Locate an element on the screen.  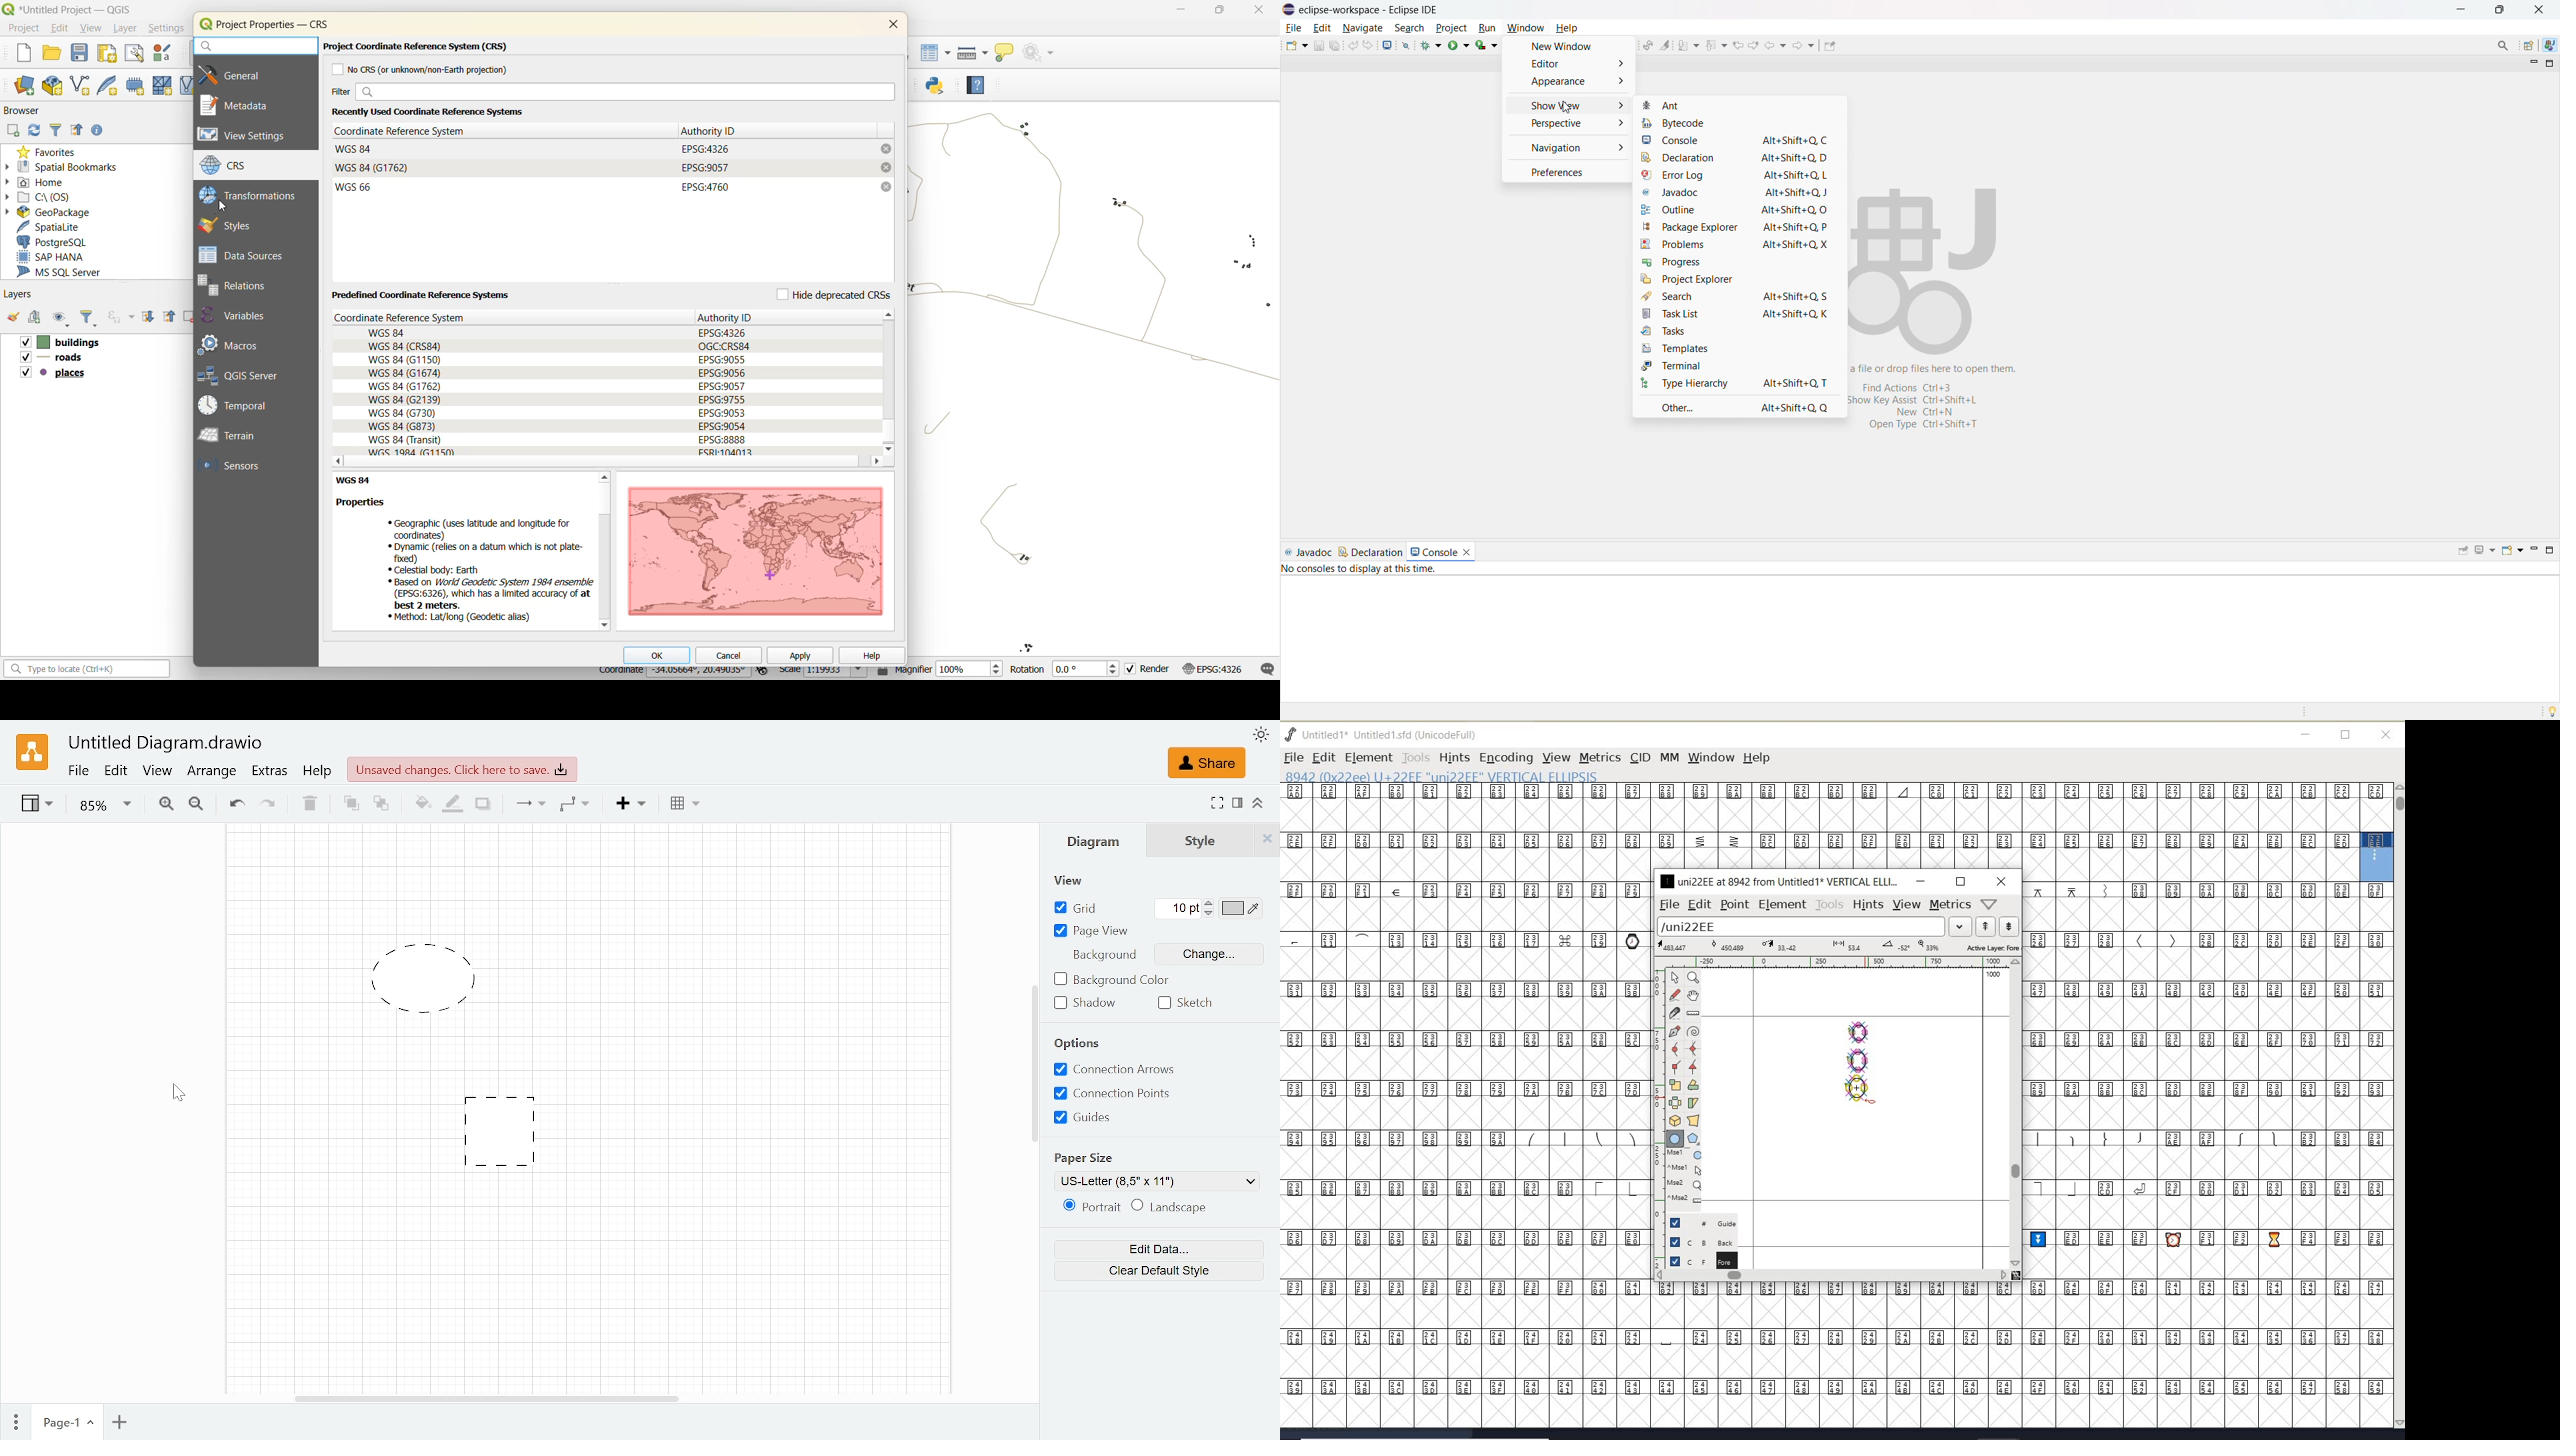
minimize/maximize is located at coordinates (1219, 12).